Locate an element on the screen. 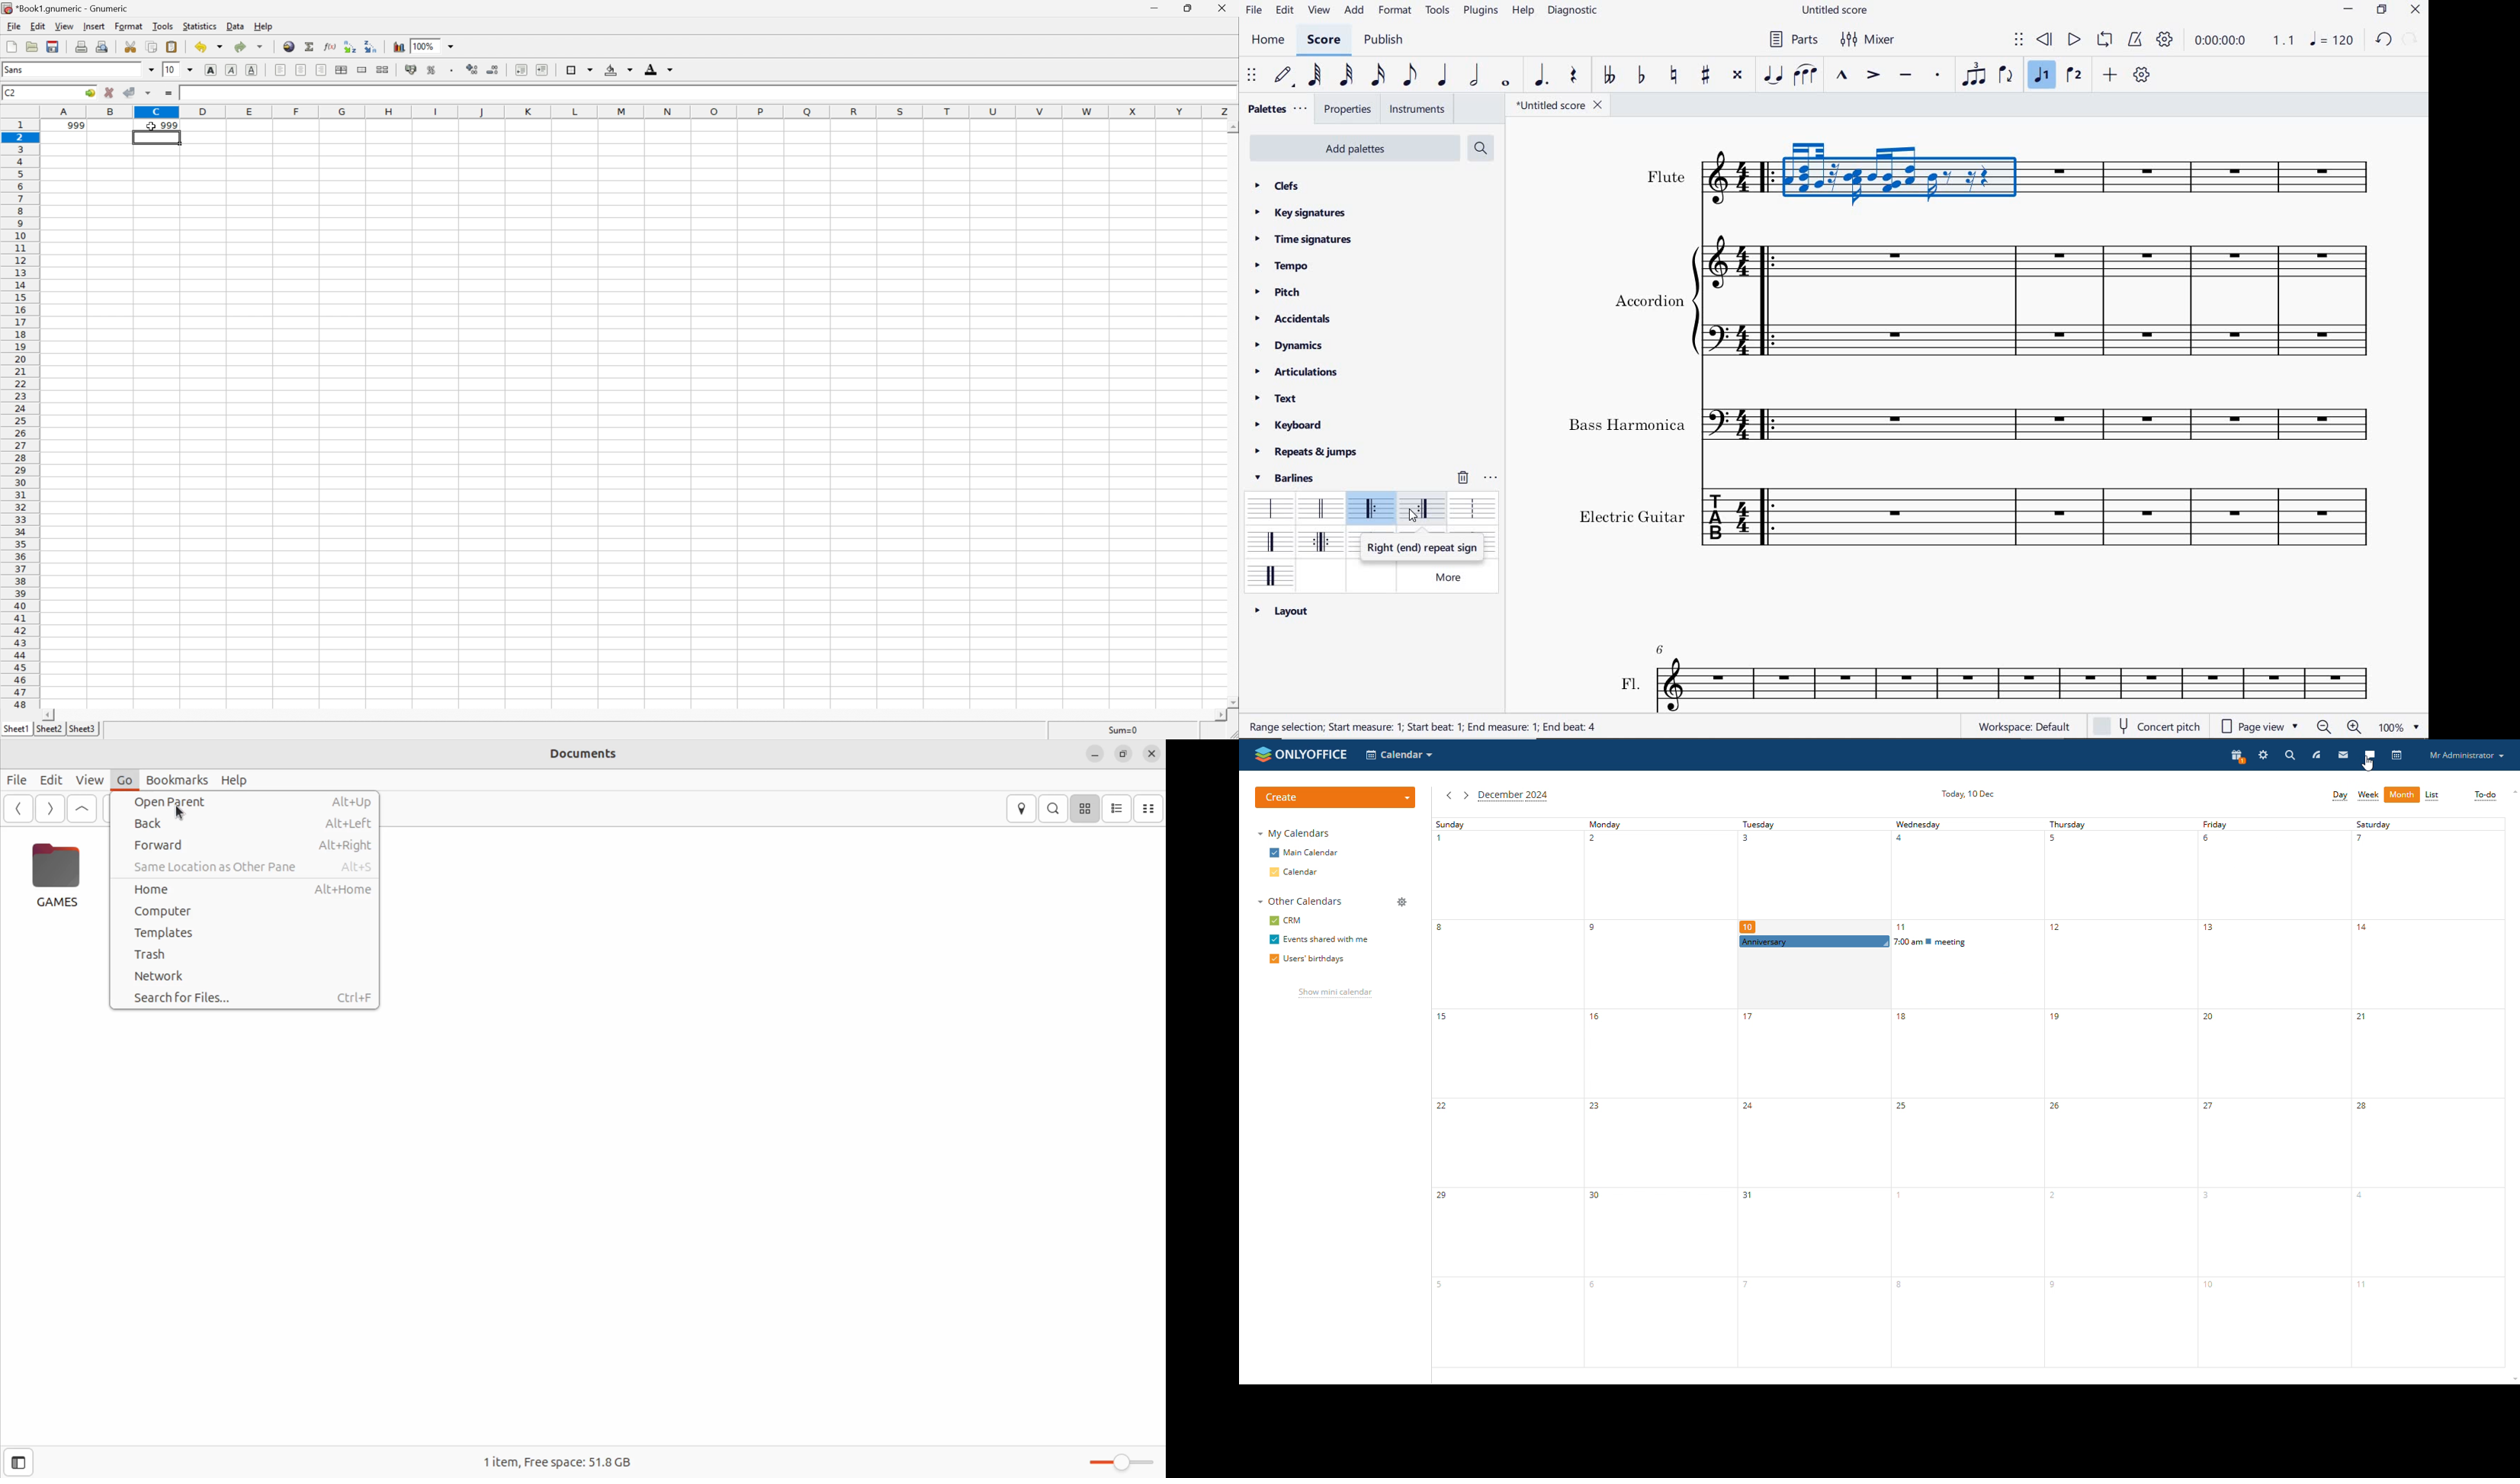 The image size is (2520, 1484). format selection as accounting is located at coordinates (412, 71).